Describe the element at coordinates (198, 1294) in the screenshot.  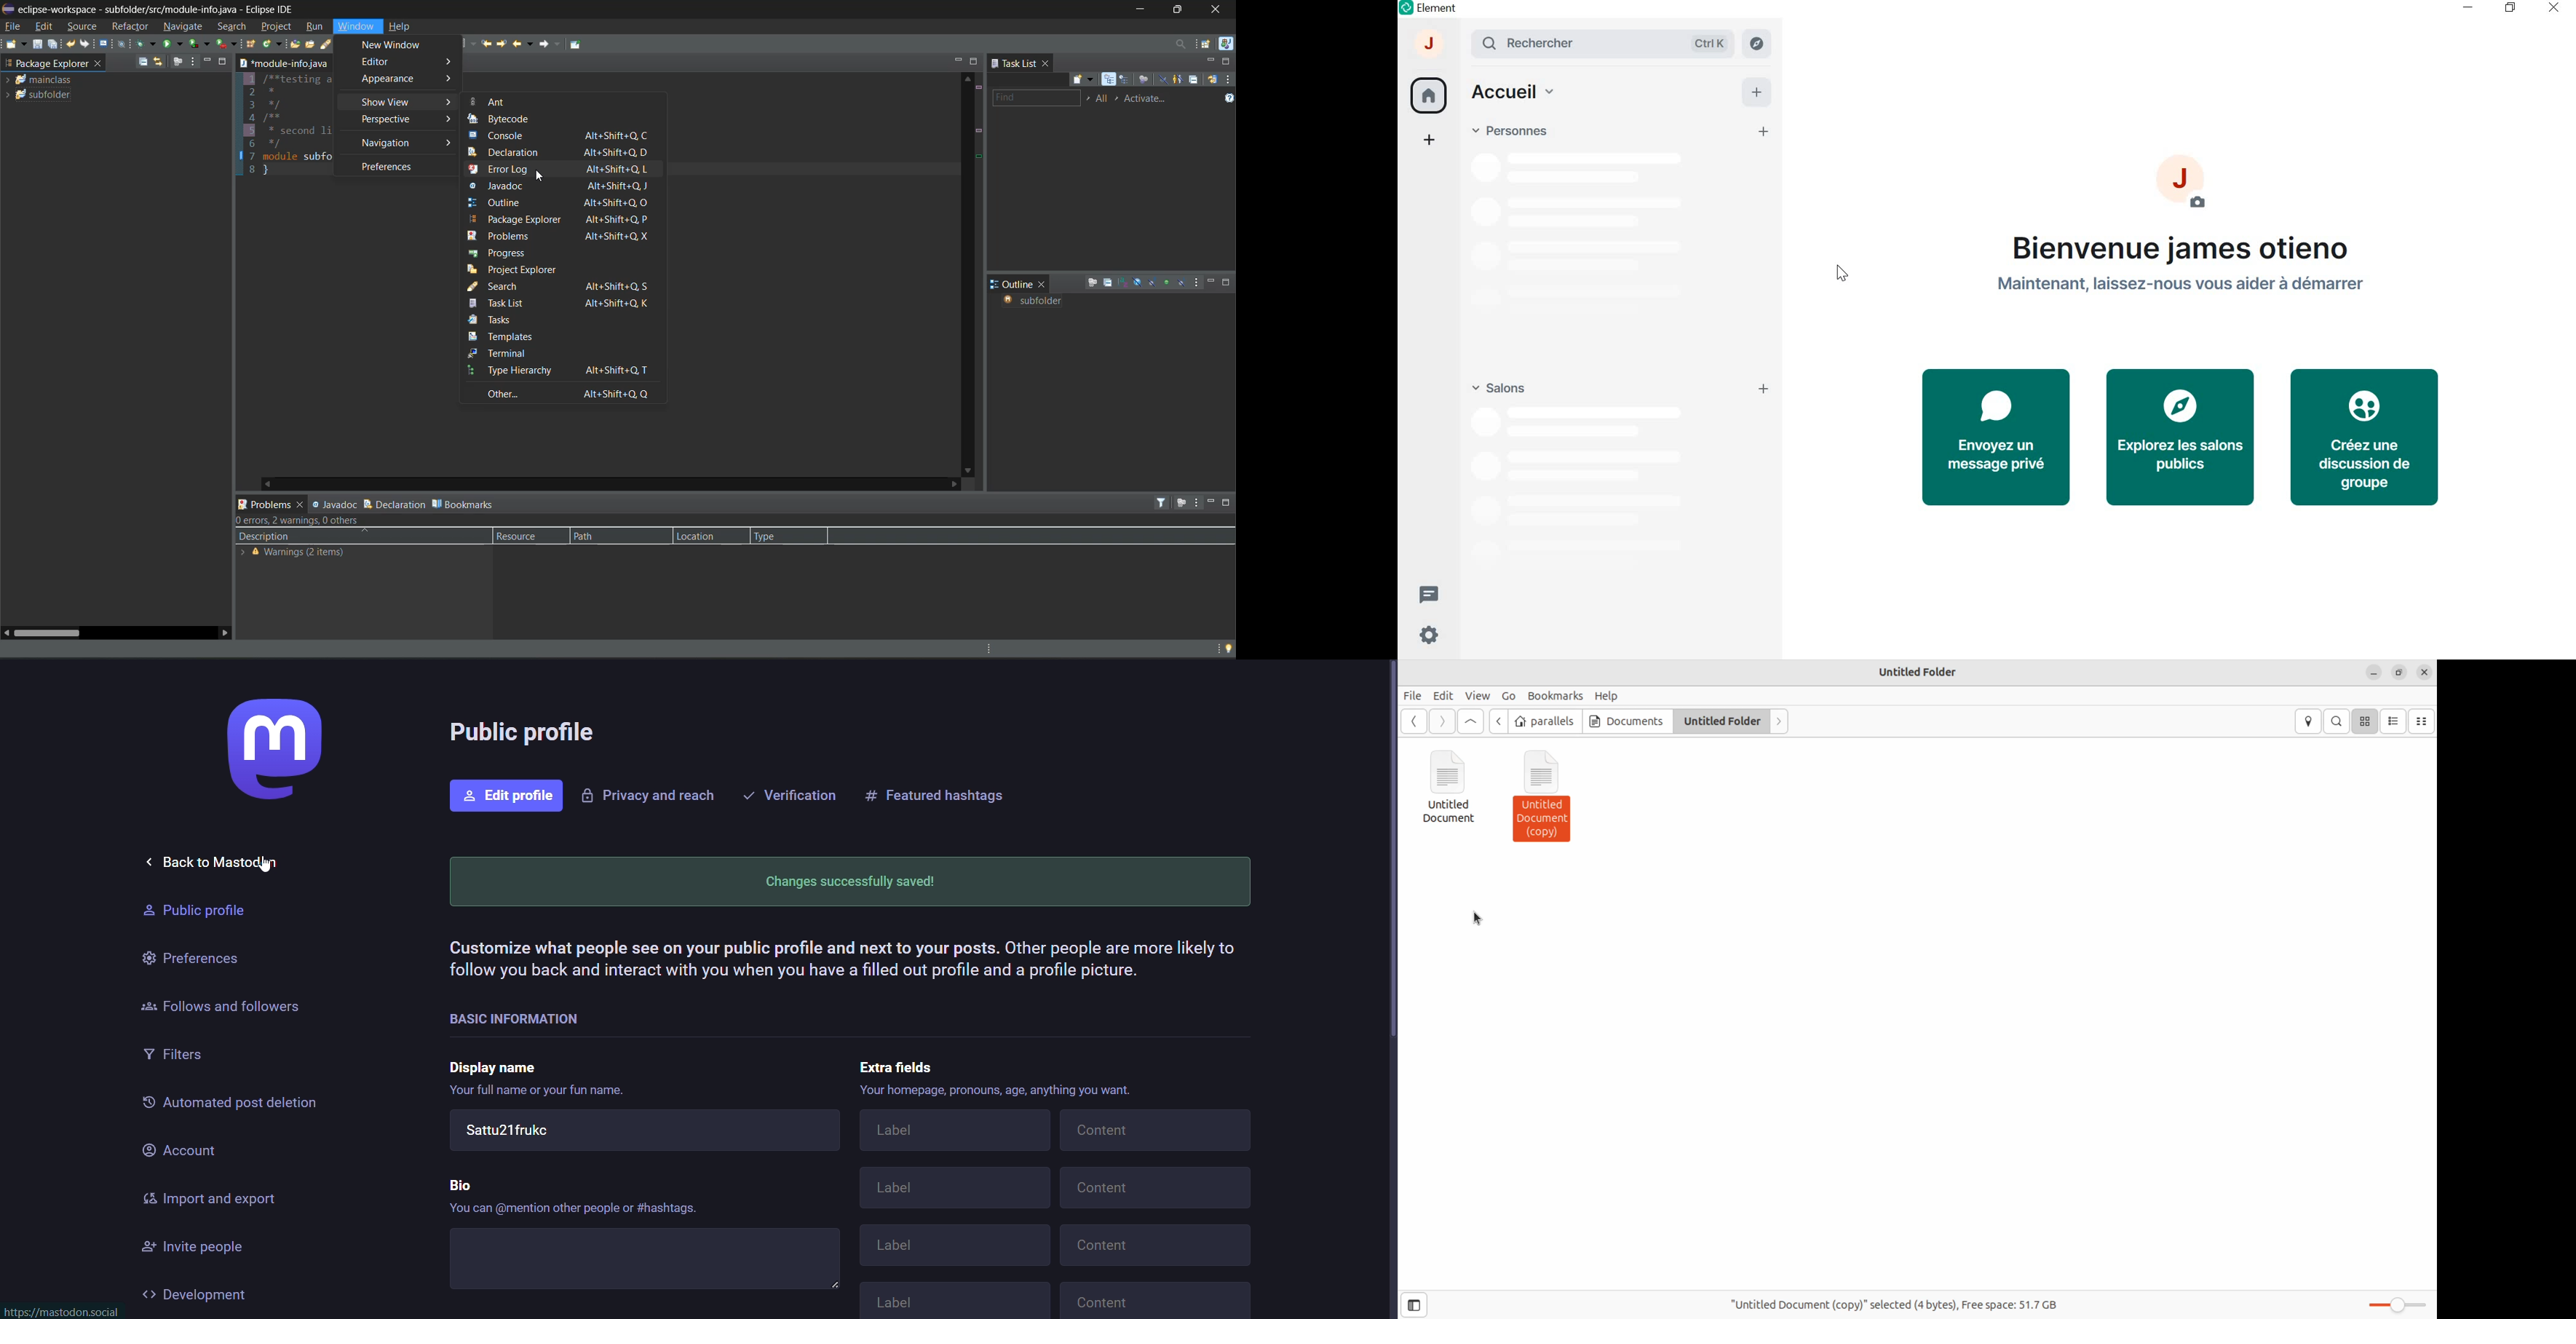
I see `development` at that location.